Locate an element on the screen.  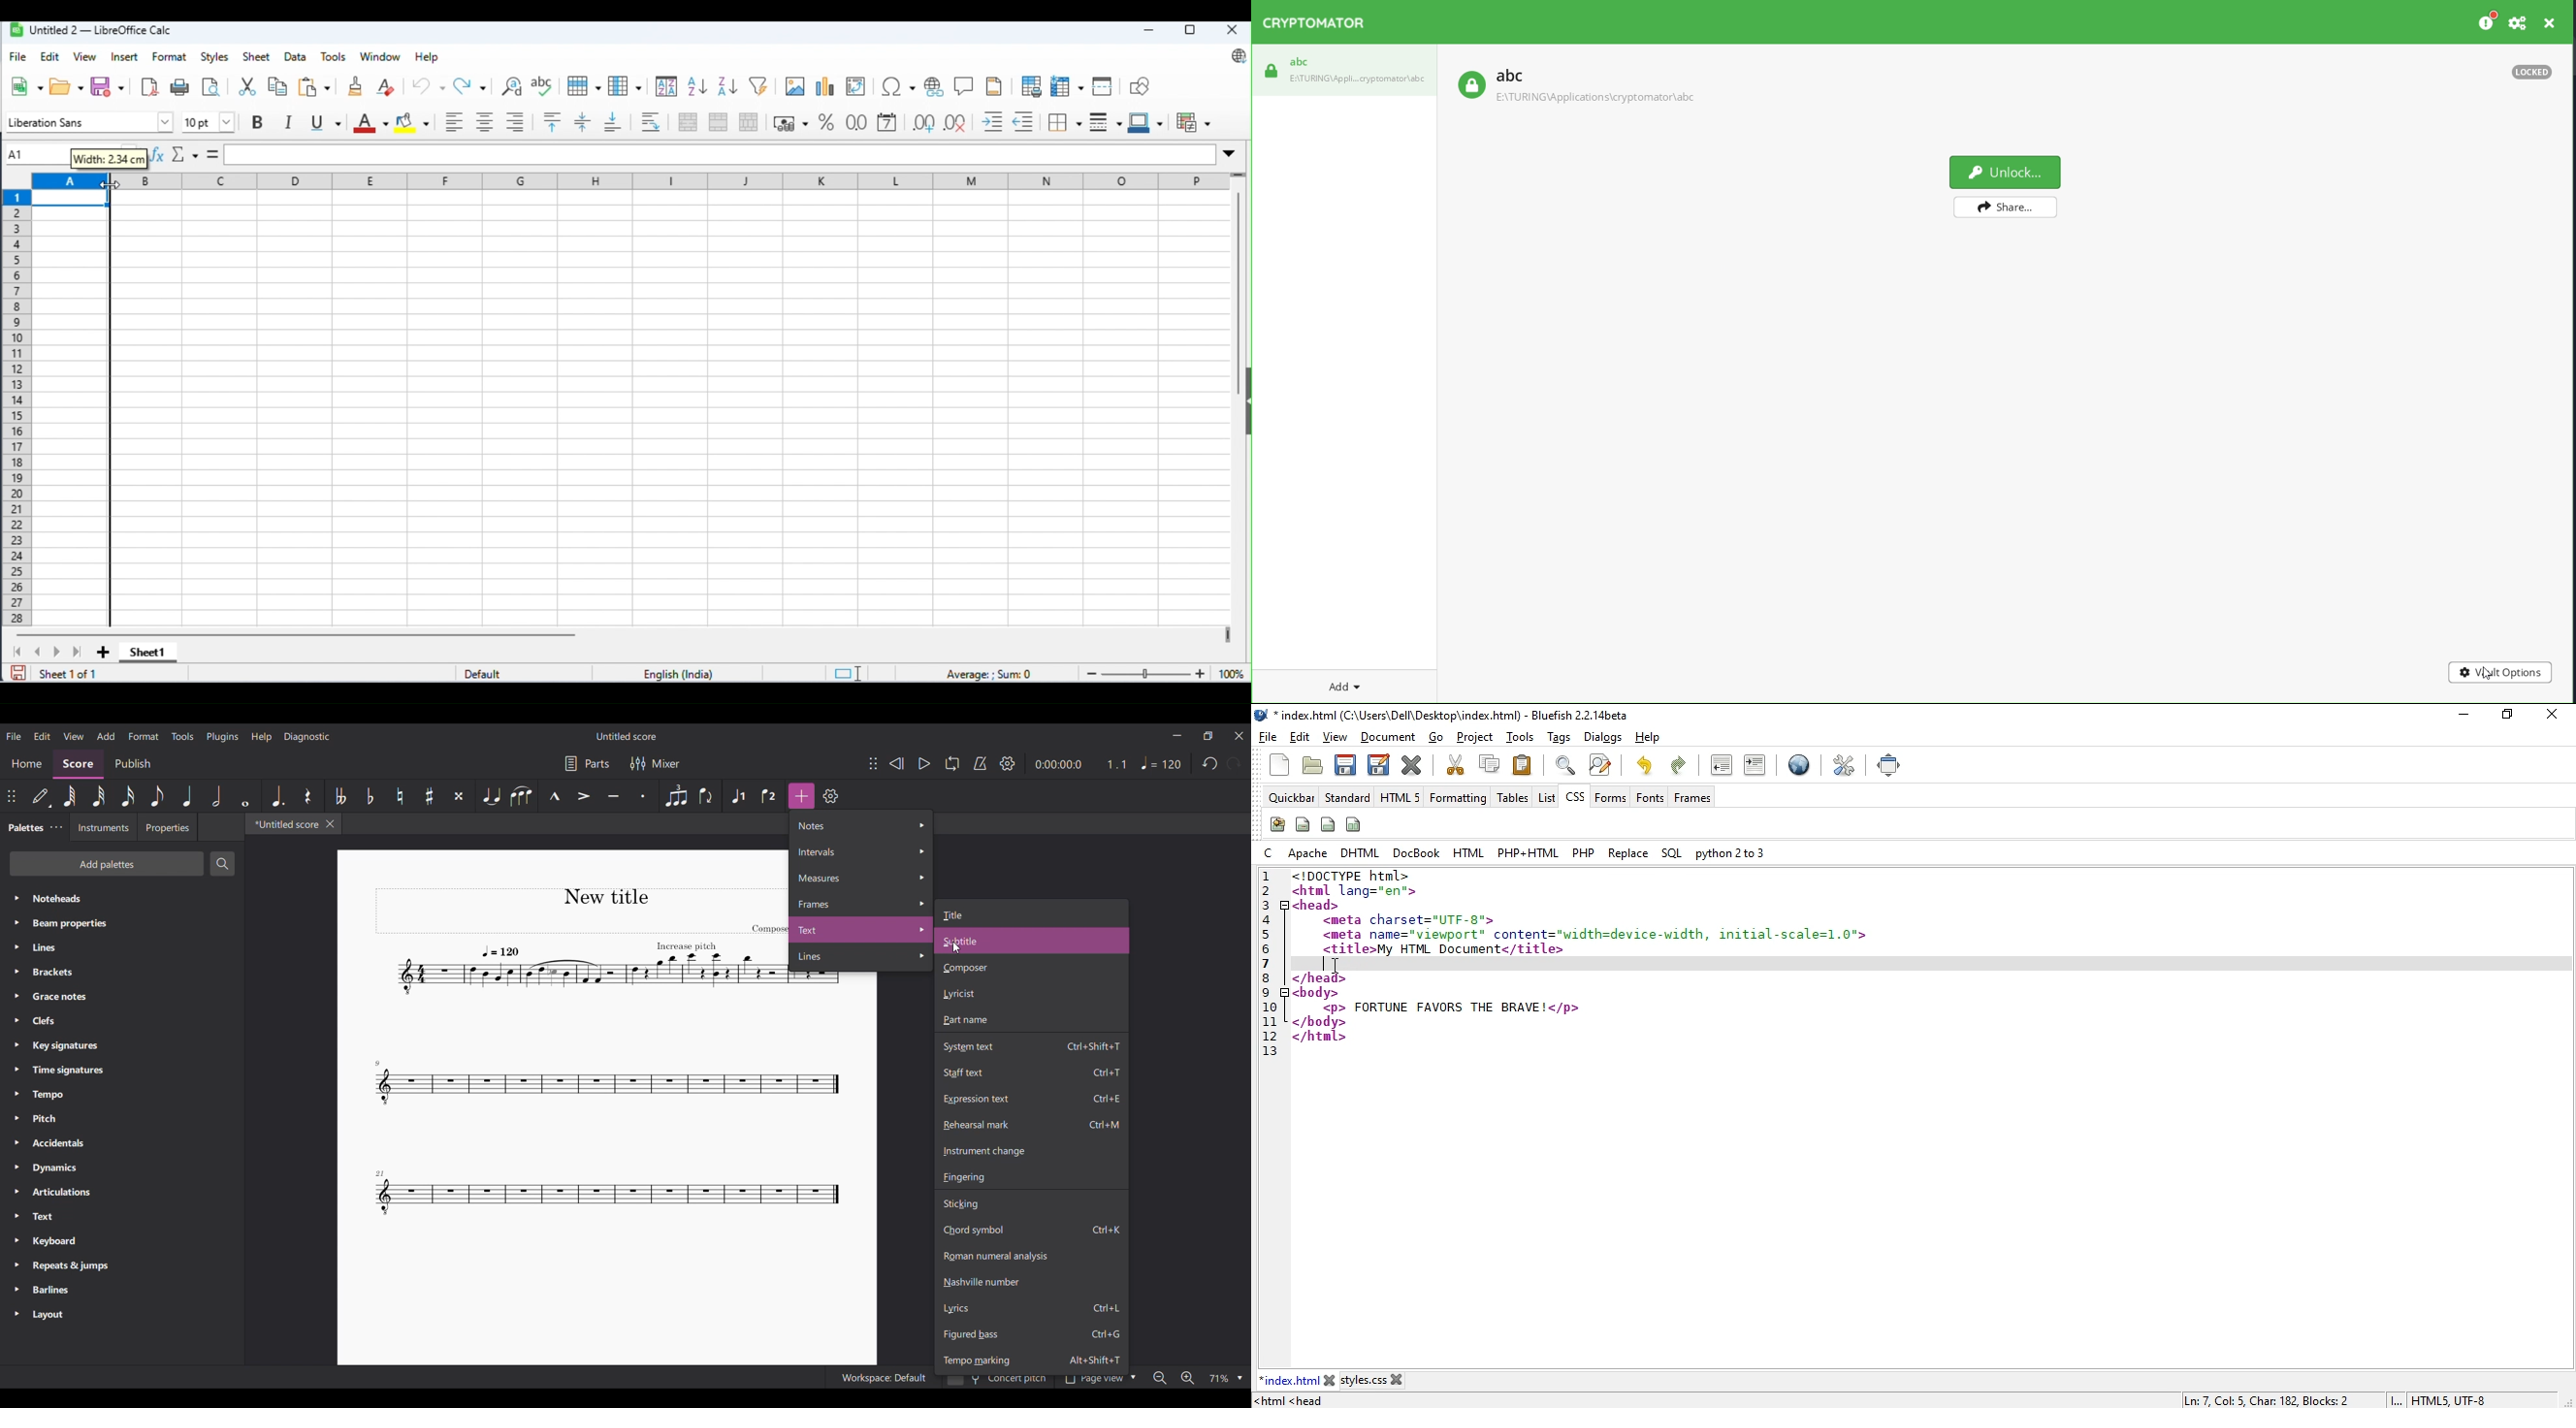
Noteheads is located at coordinates (123, 899).